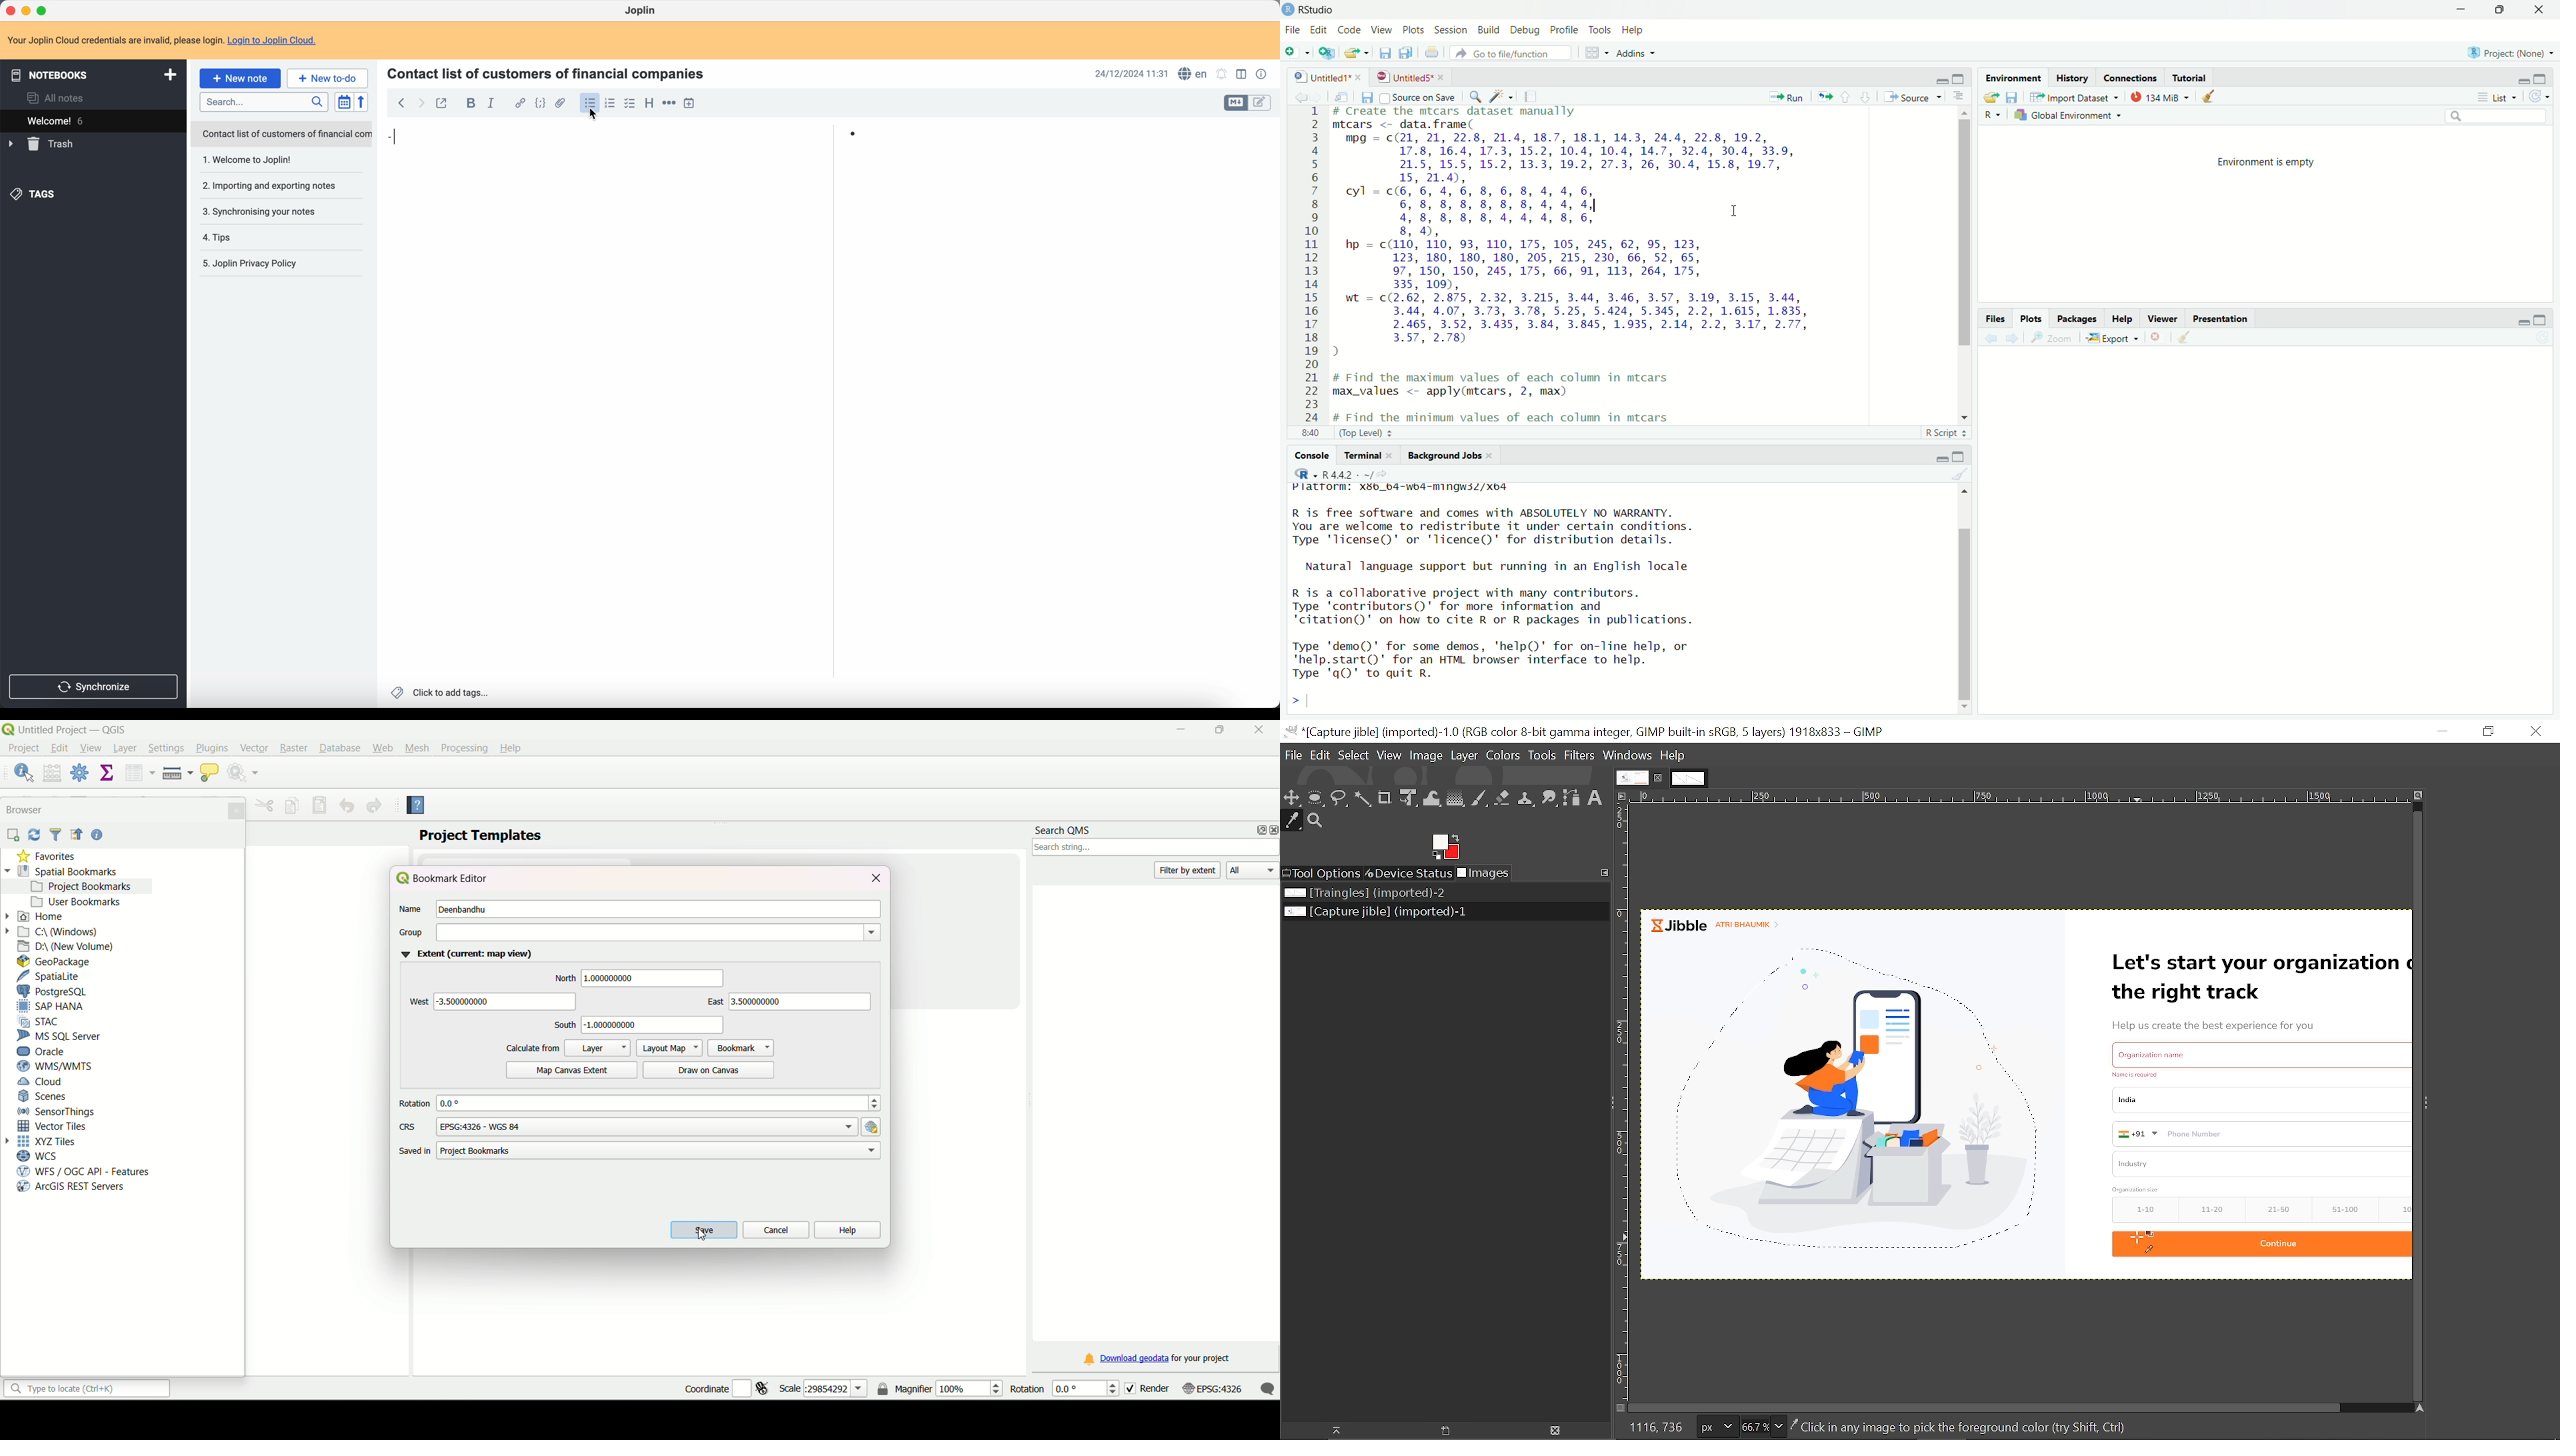 Image resolution: width=2576 pixels, height=1456 pixels. I want to click on cursor, so click(1738, 213).